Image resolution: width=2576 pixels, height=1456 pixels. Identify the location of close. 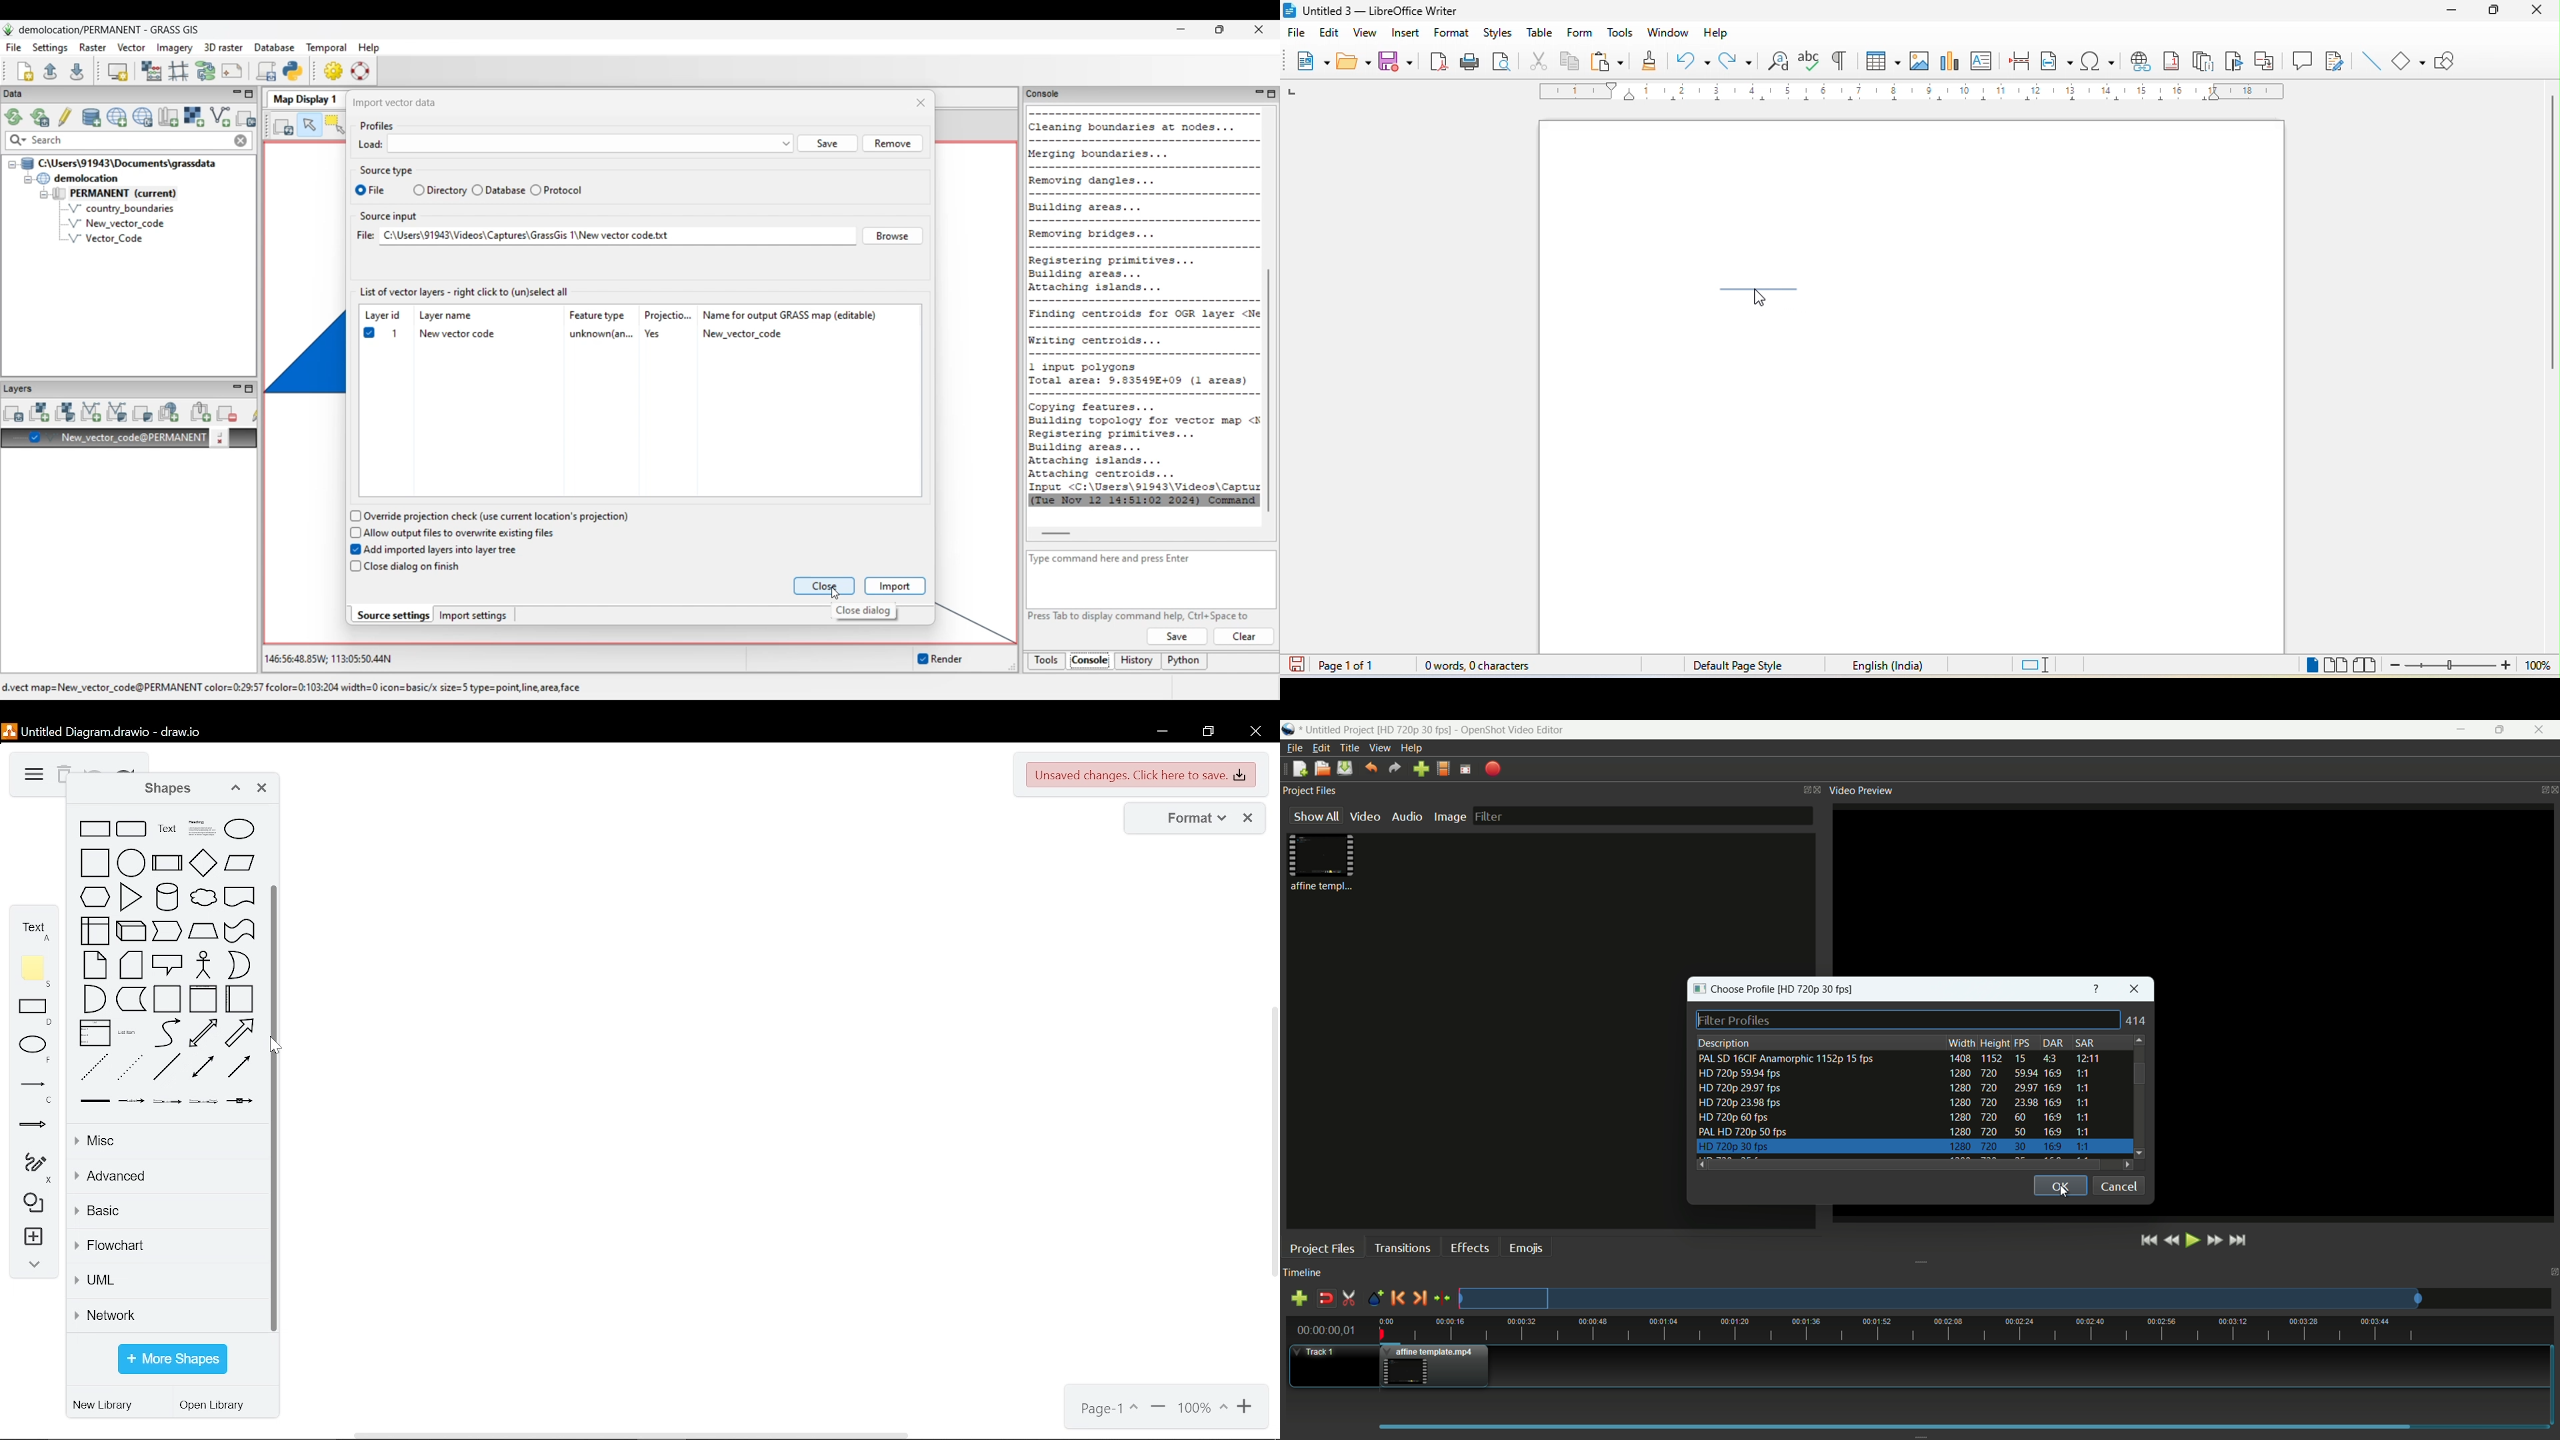
(2538, 10).